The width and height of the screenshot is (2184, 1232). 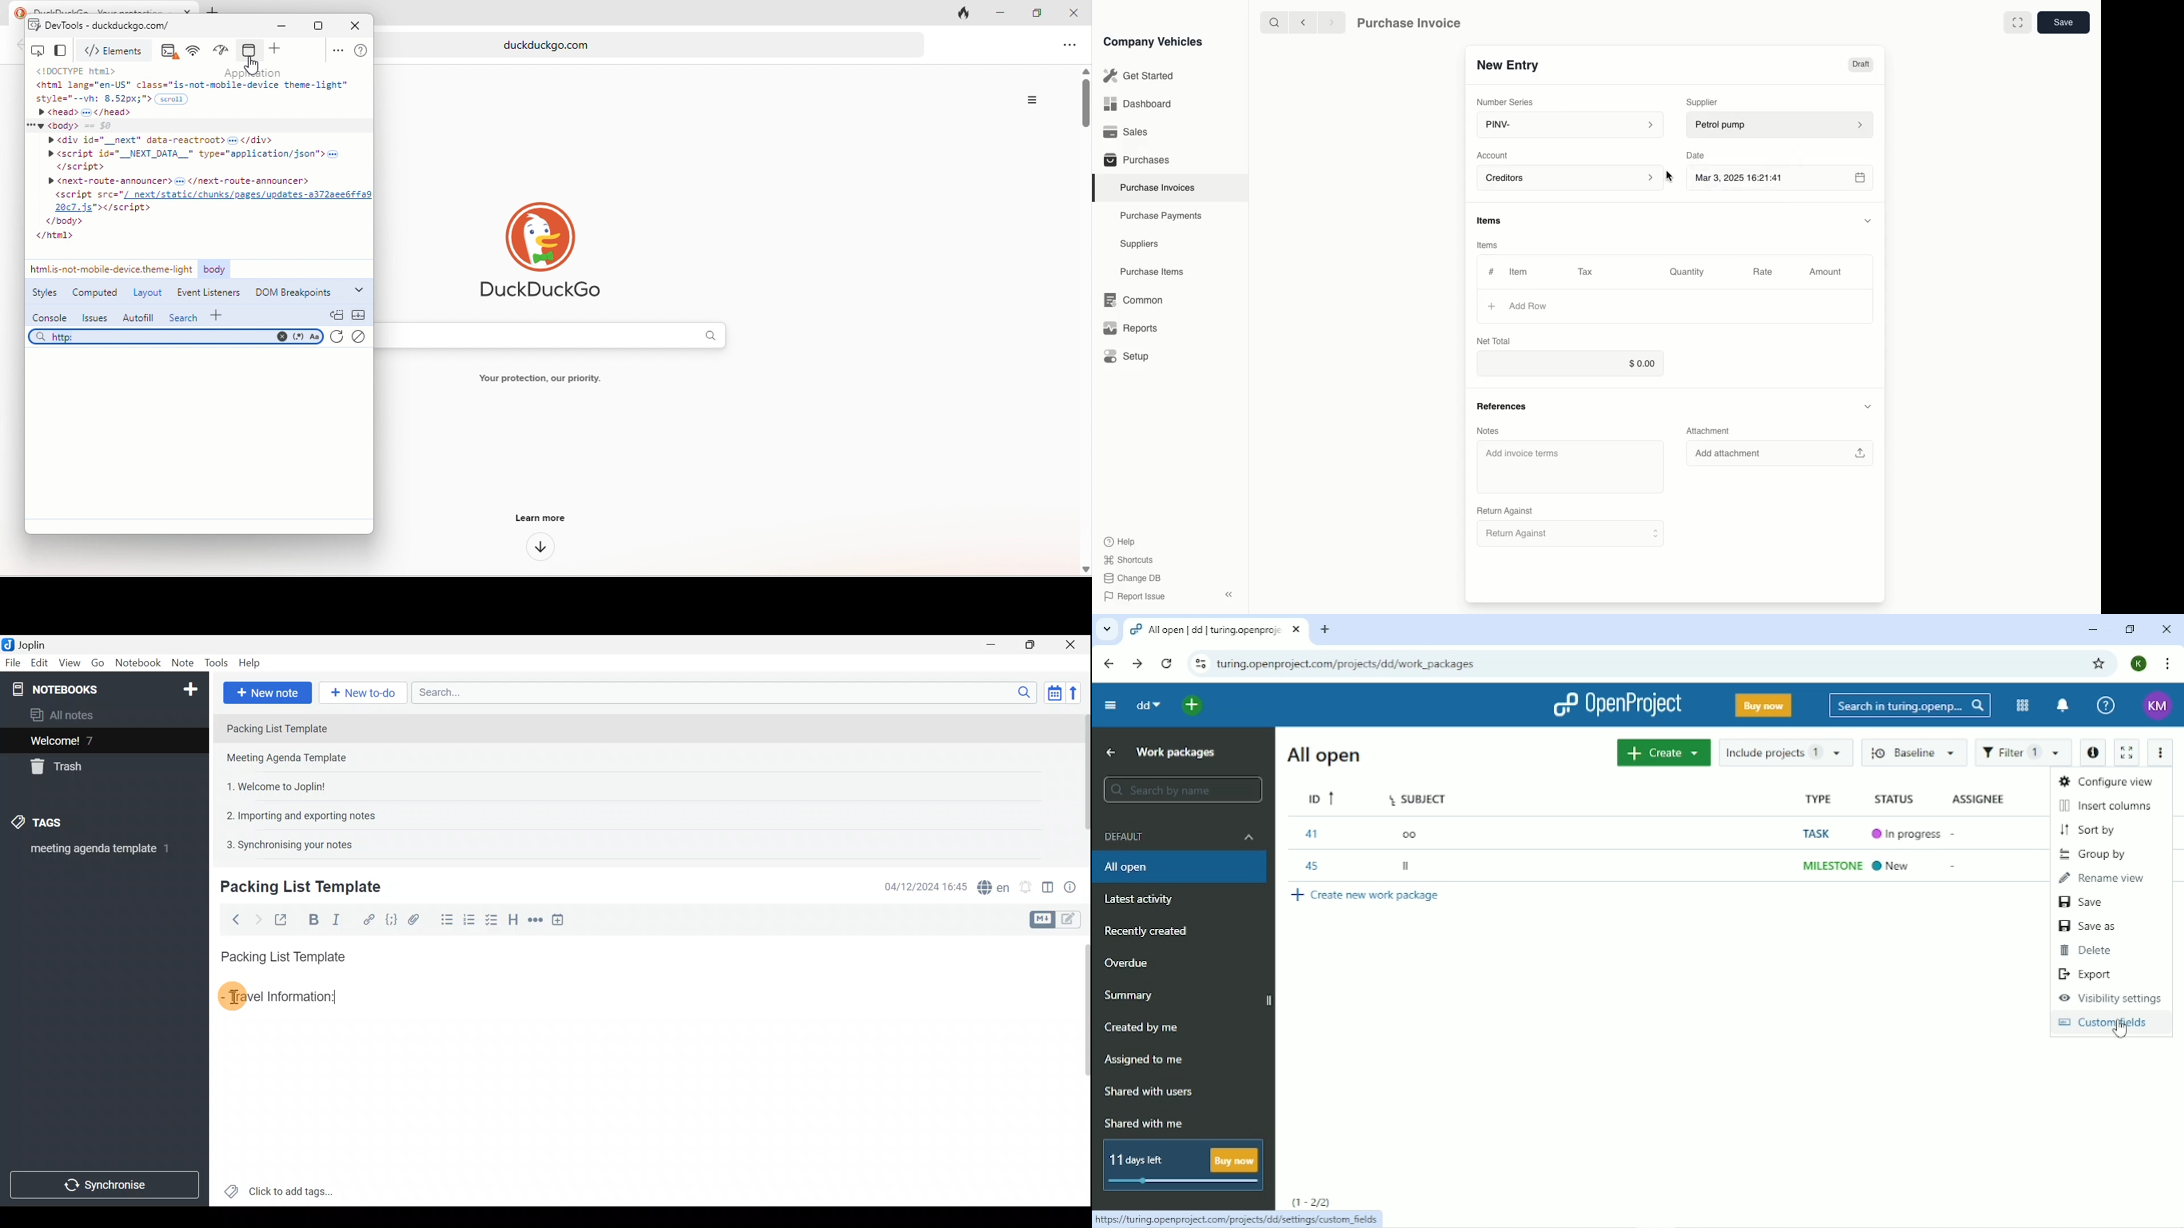 What do you see at coordinates (1133, 161) in the screenshot?
I see `Purchases` at bounding box center [1133, 161].